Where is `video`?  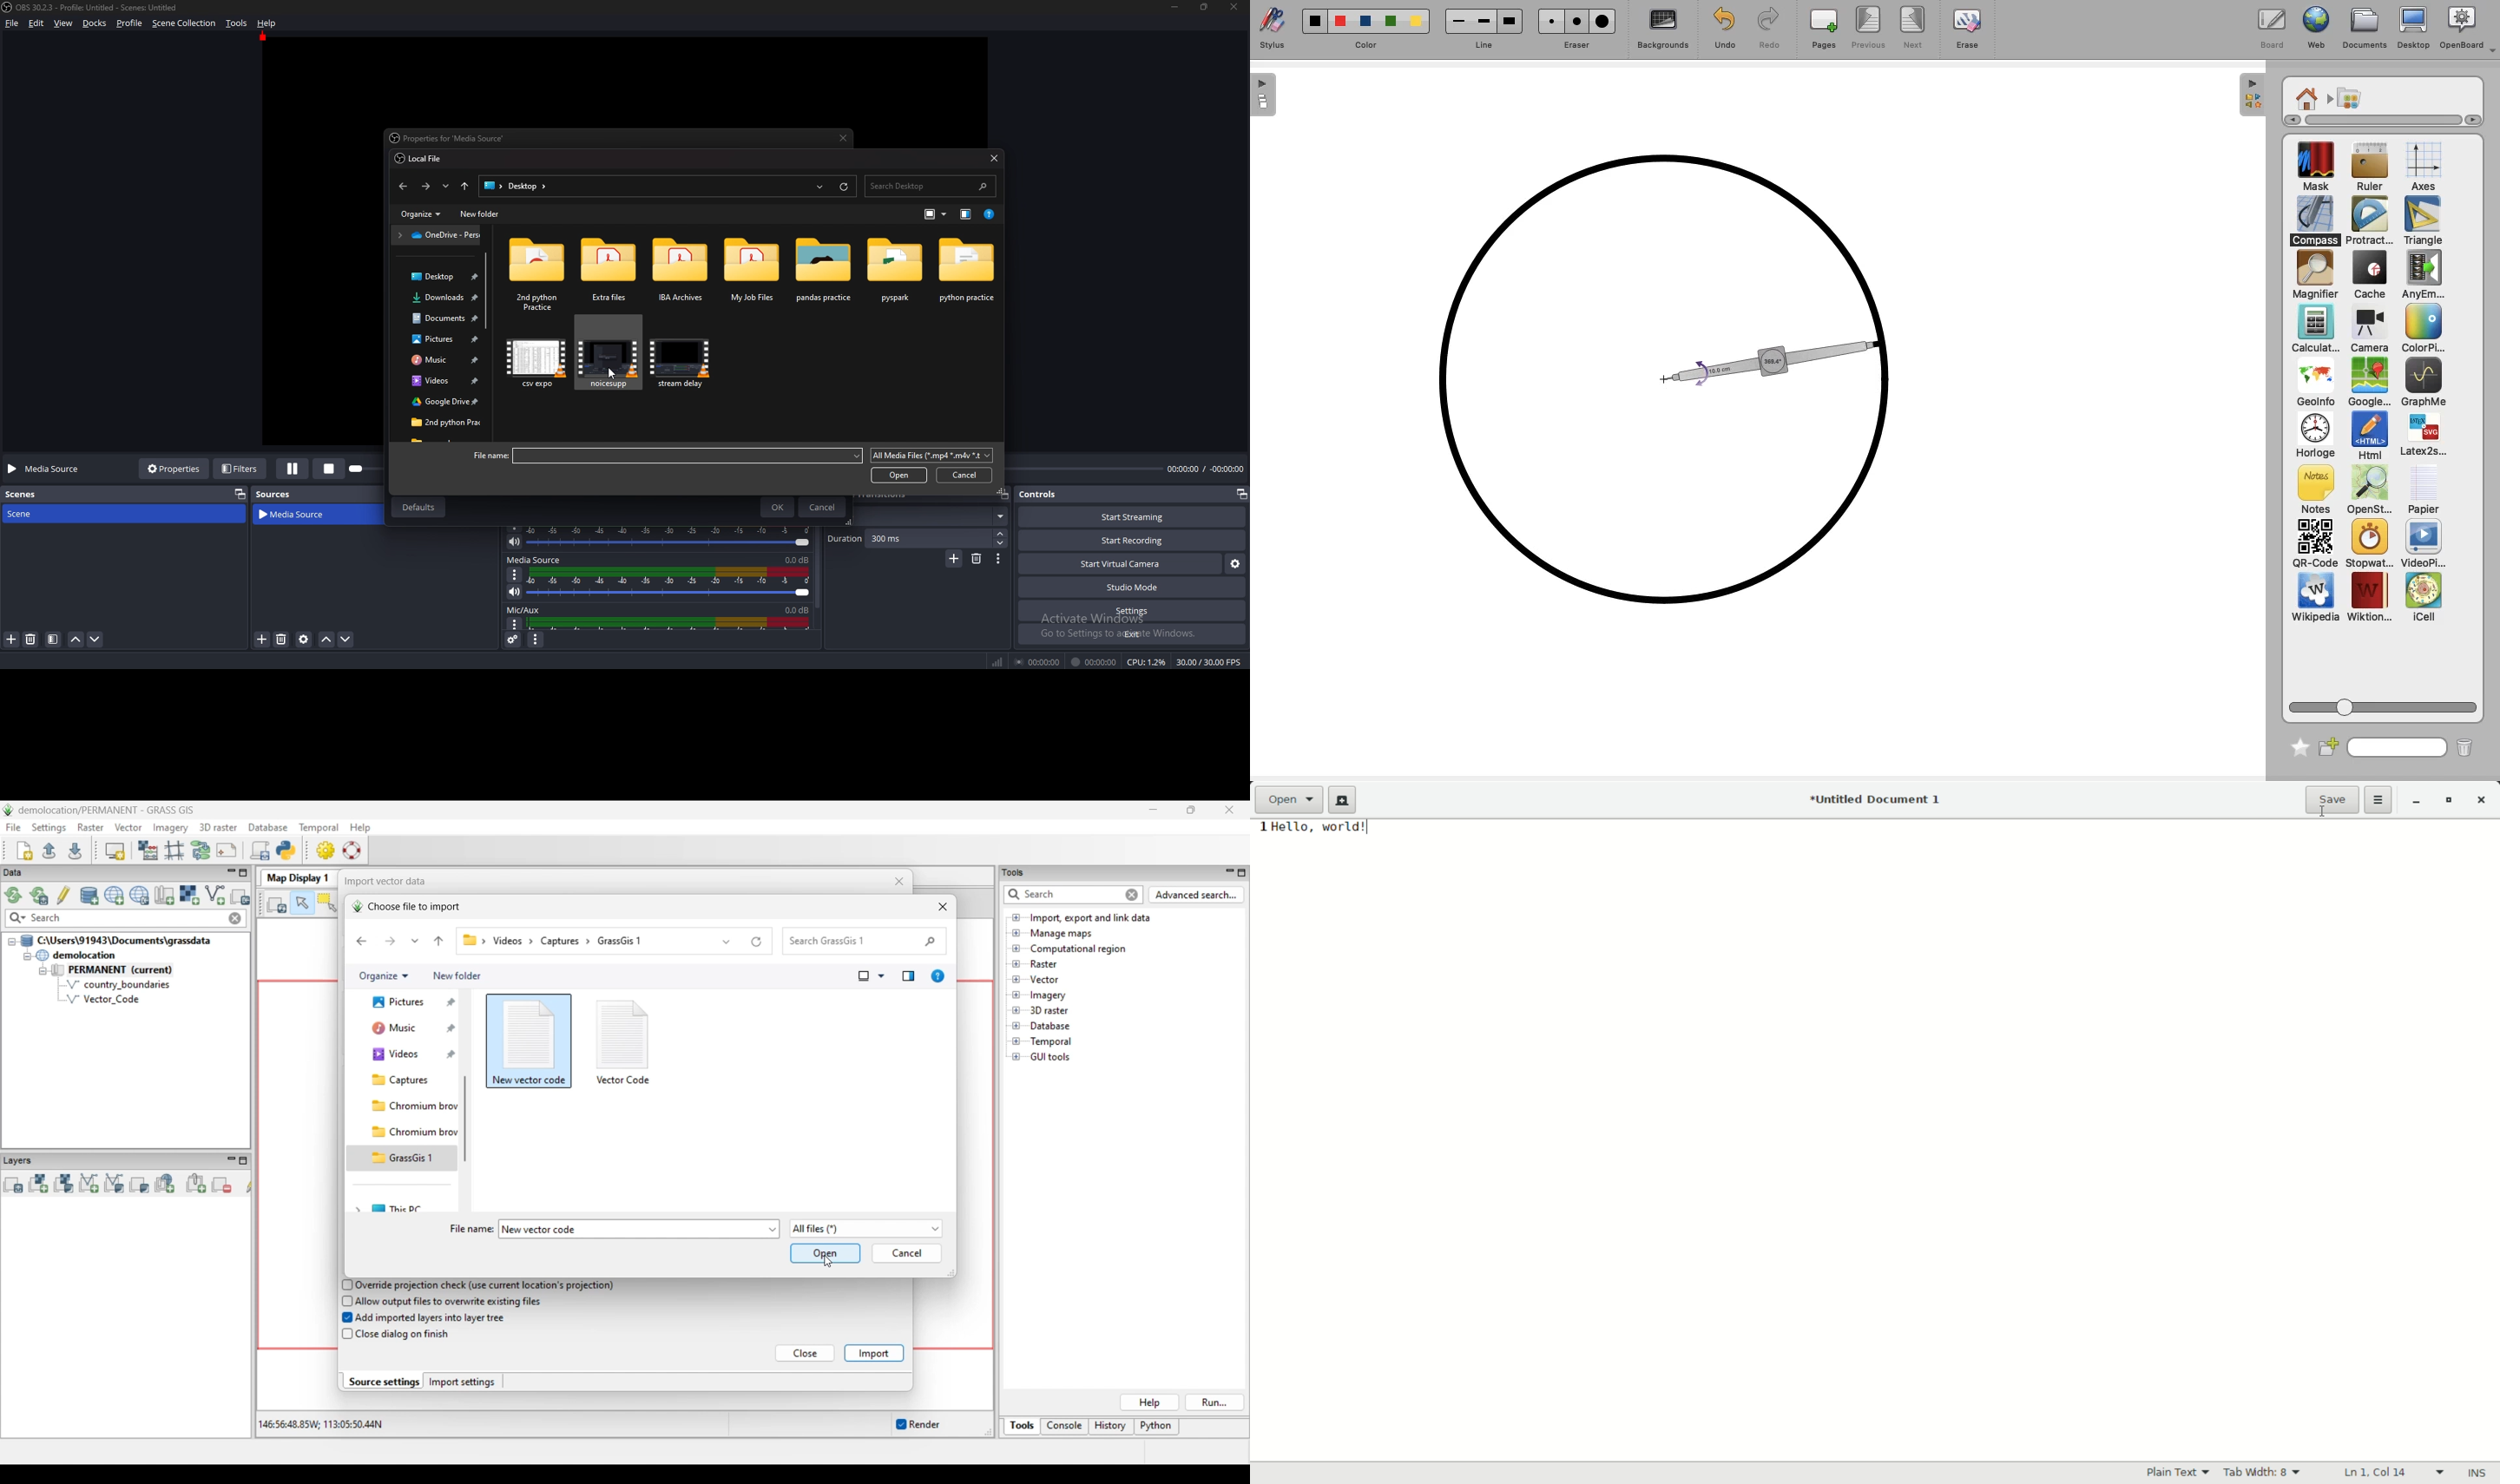
video is located at coordinates (684, 361).